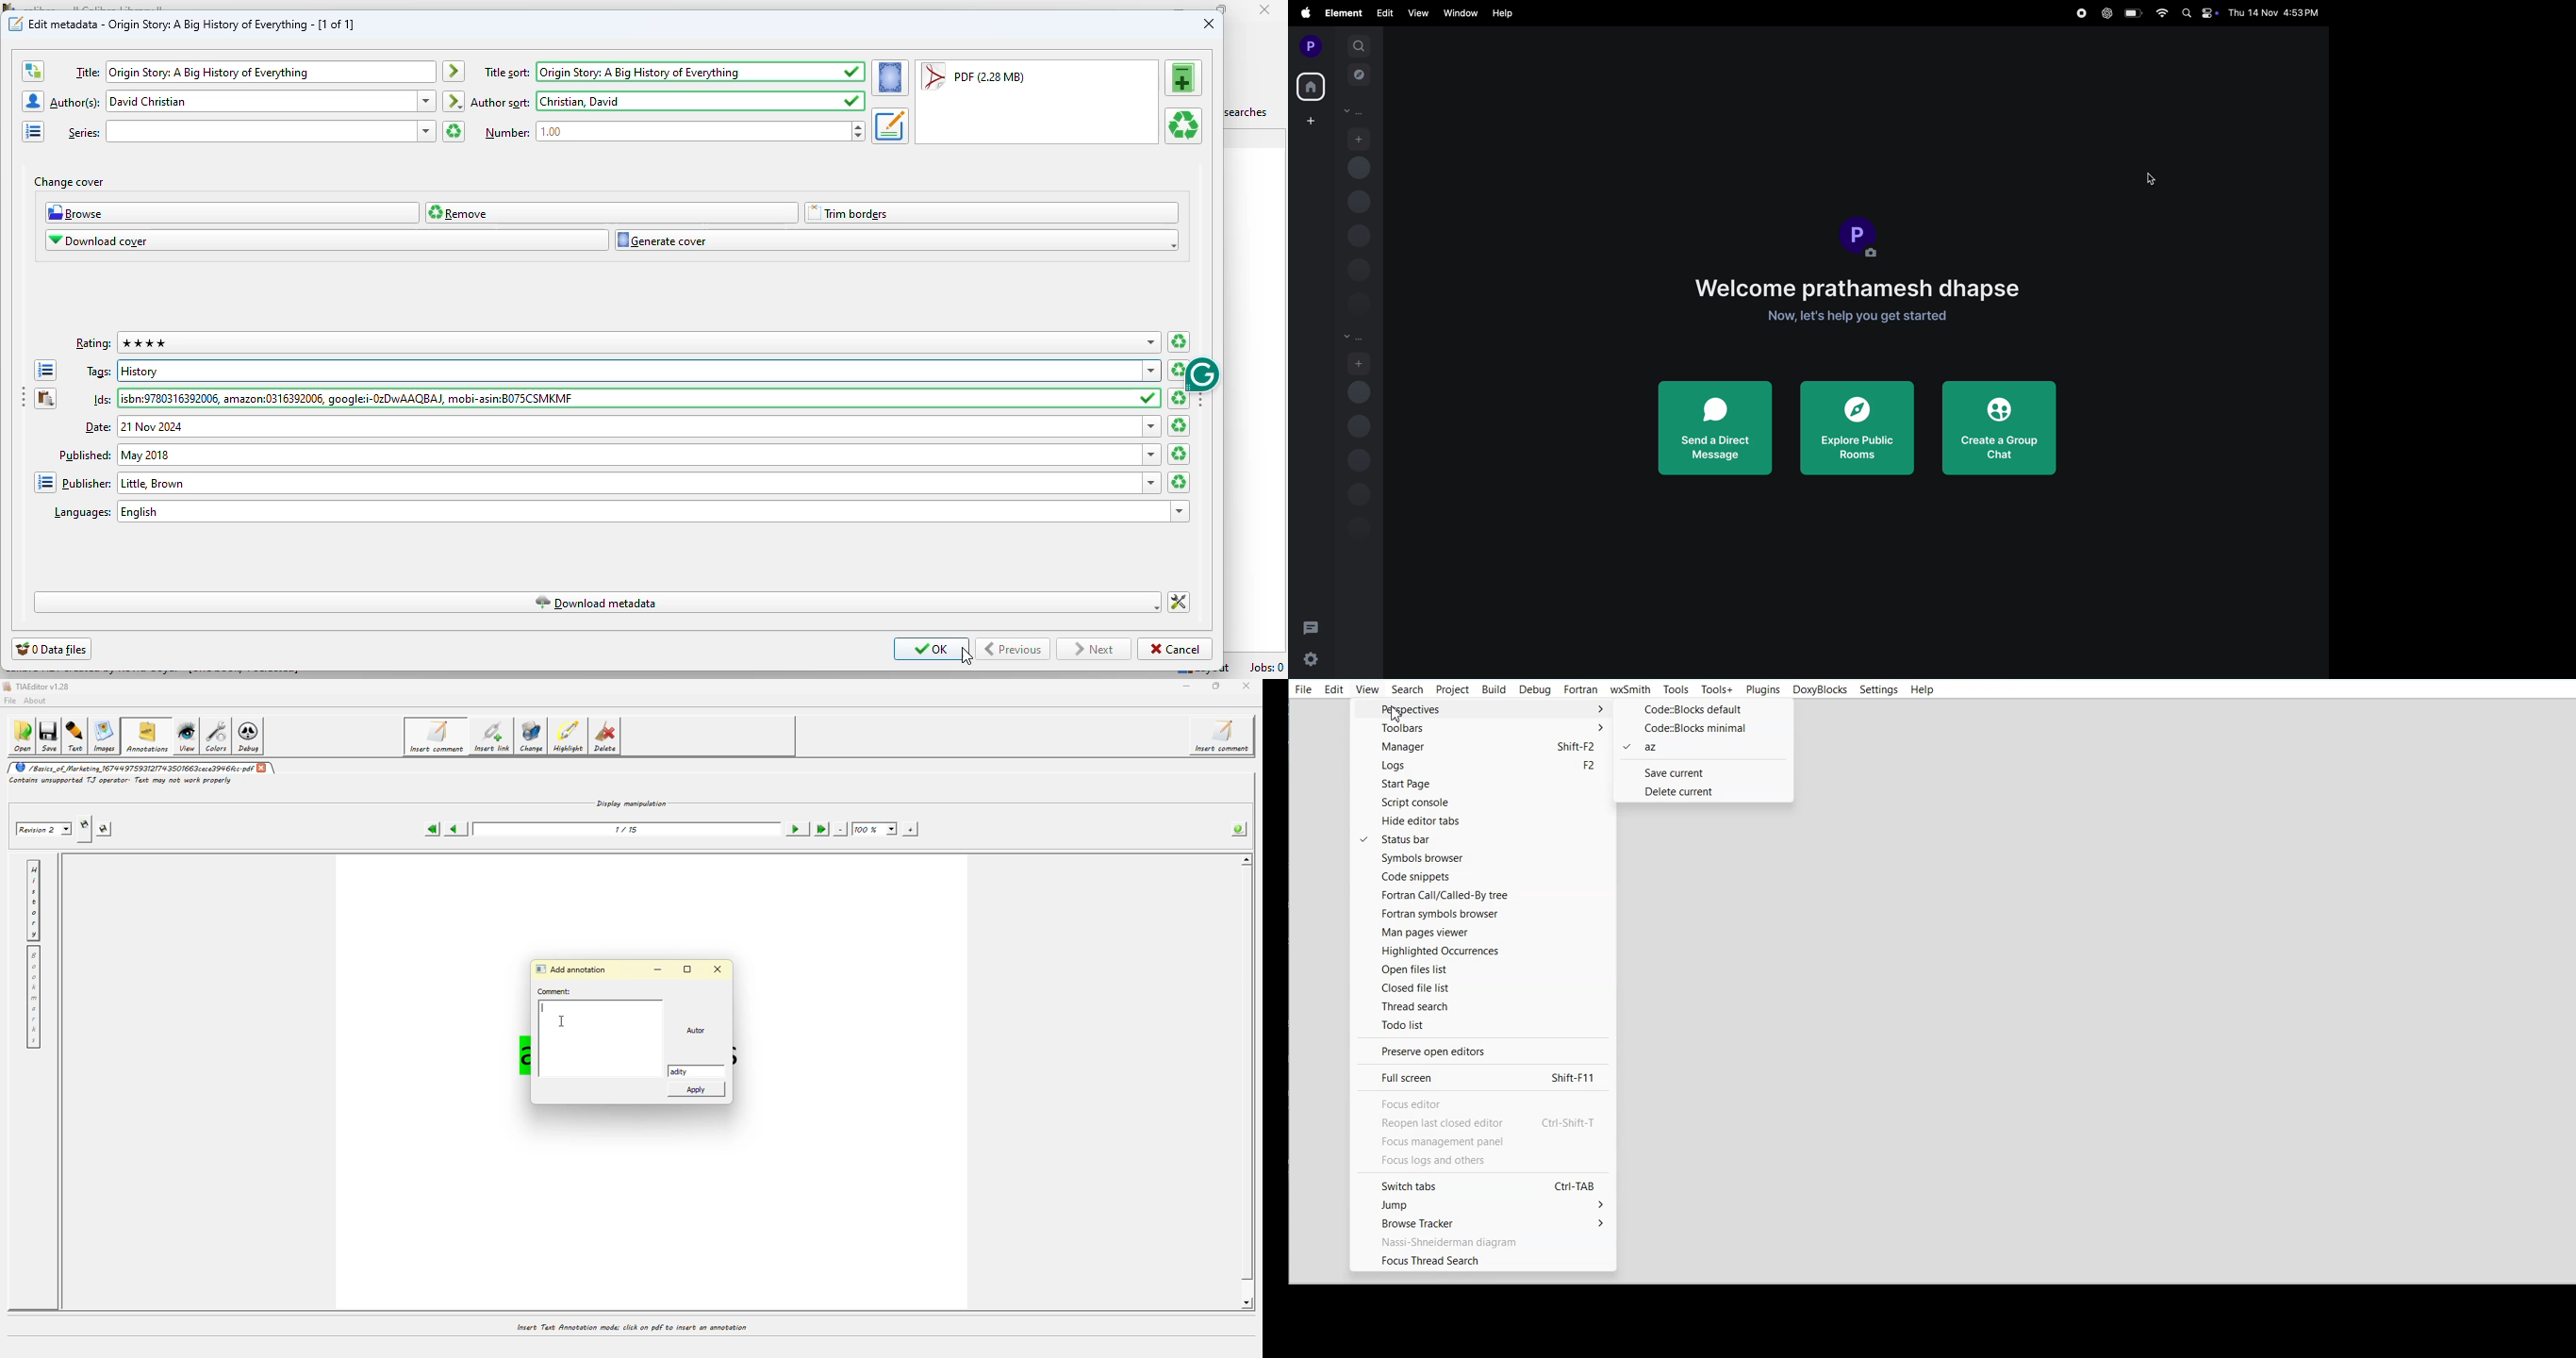 This screenshot has width=2576, height=1372. Describe the element at coordinates (1484, 748) in the screenshot. I see `Manager` at that location.